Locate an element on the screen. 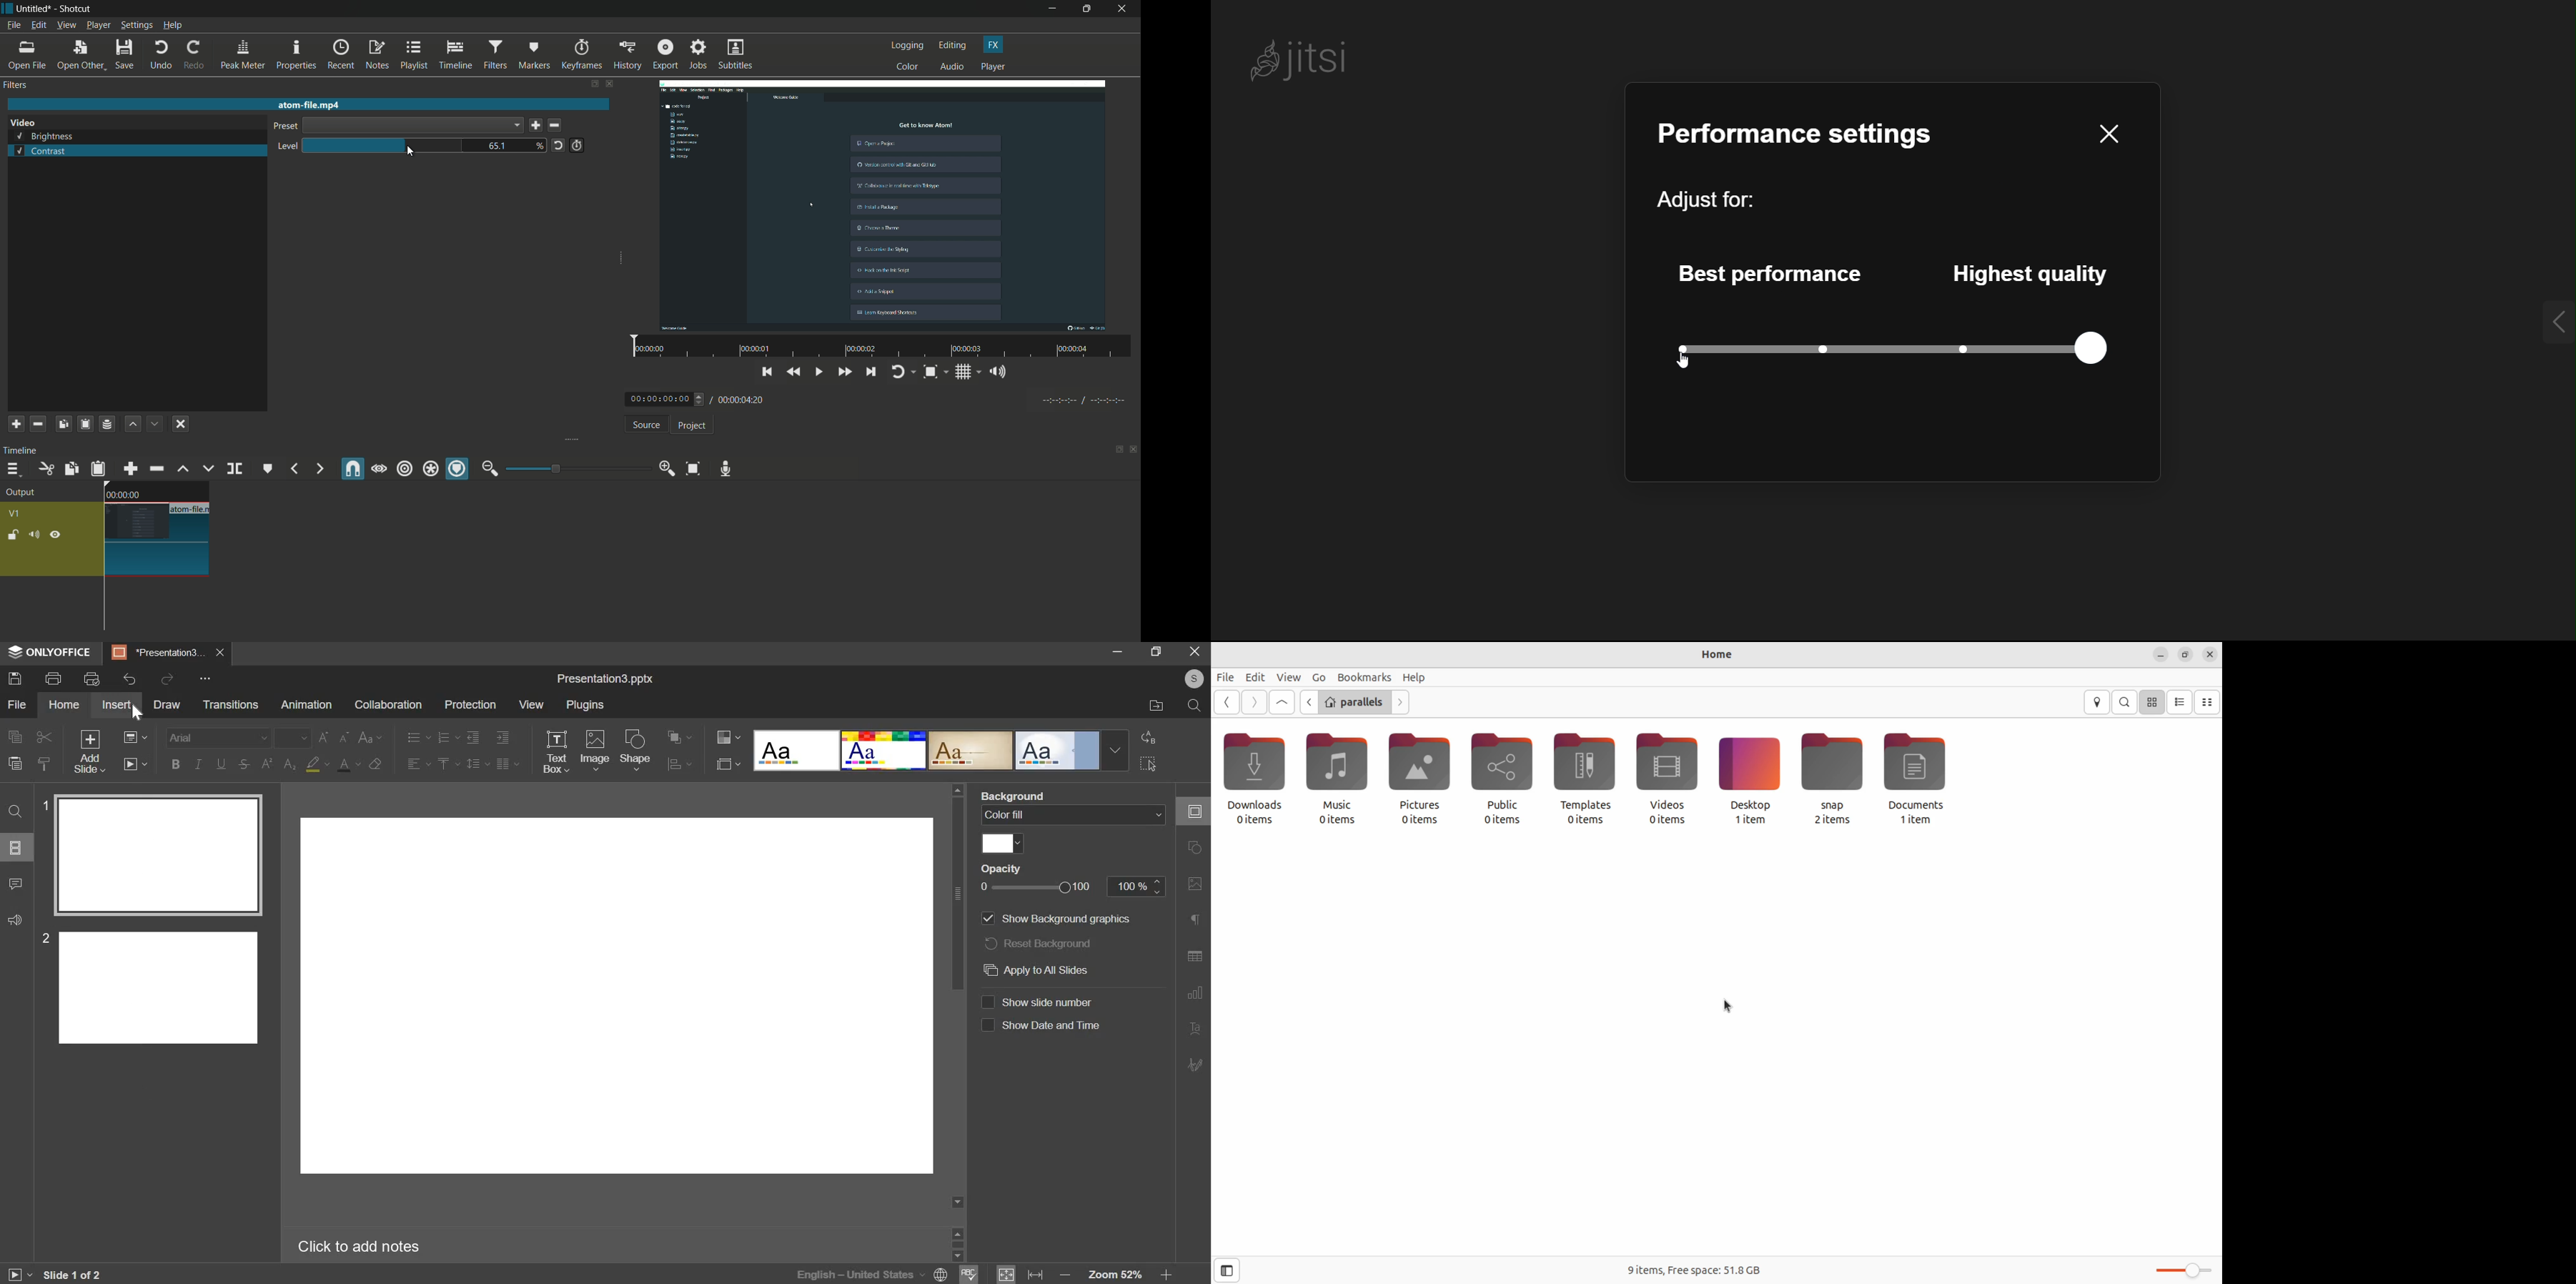 This screenshot has width=2576, height=1288. video time is located at coordinates (879, 347).